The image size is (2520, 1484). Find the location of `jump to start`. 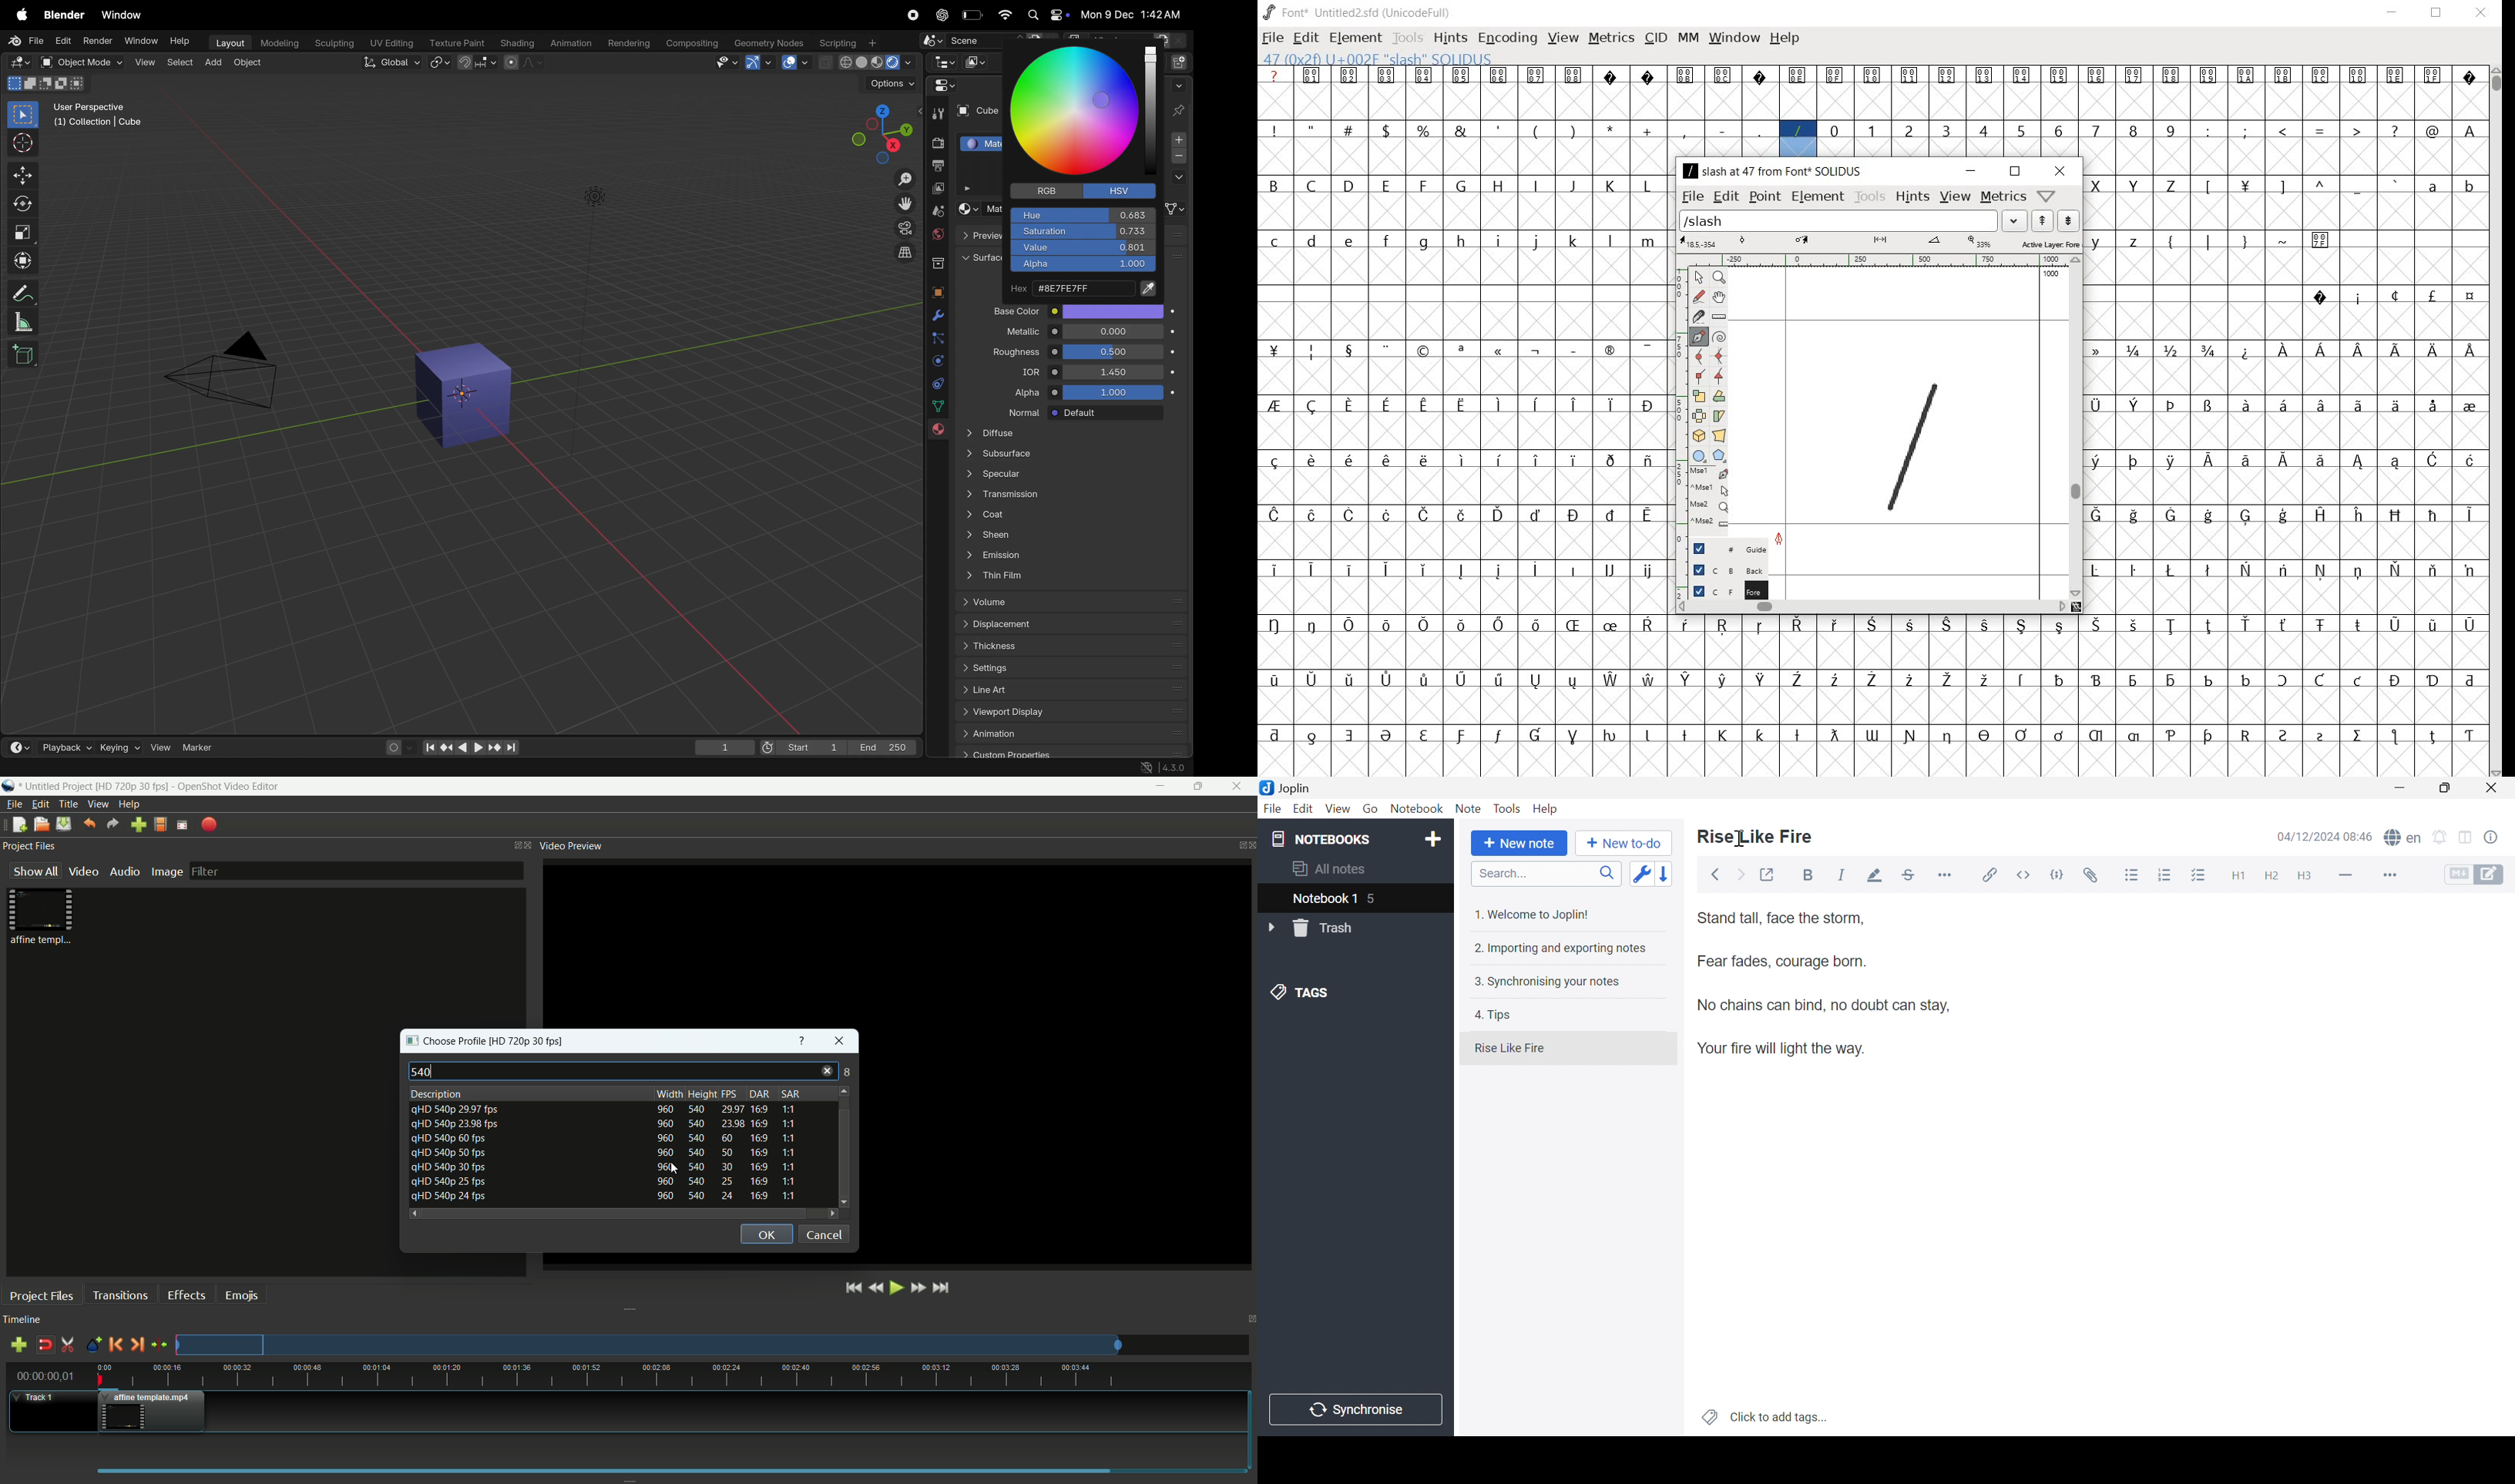

jump to start is located at coordinates (853, 1289).